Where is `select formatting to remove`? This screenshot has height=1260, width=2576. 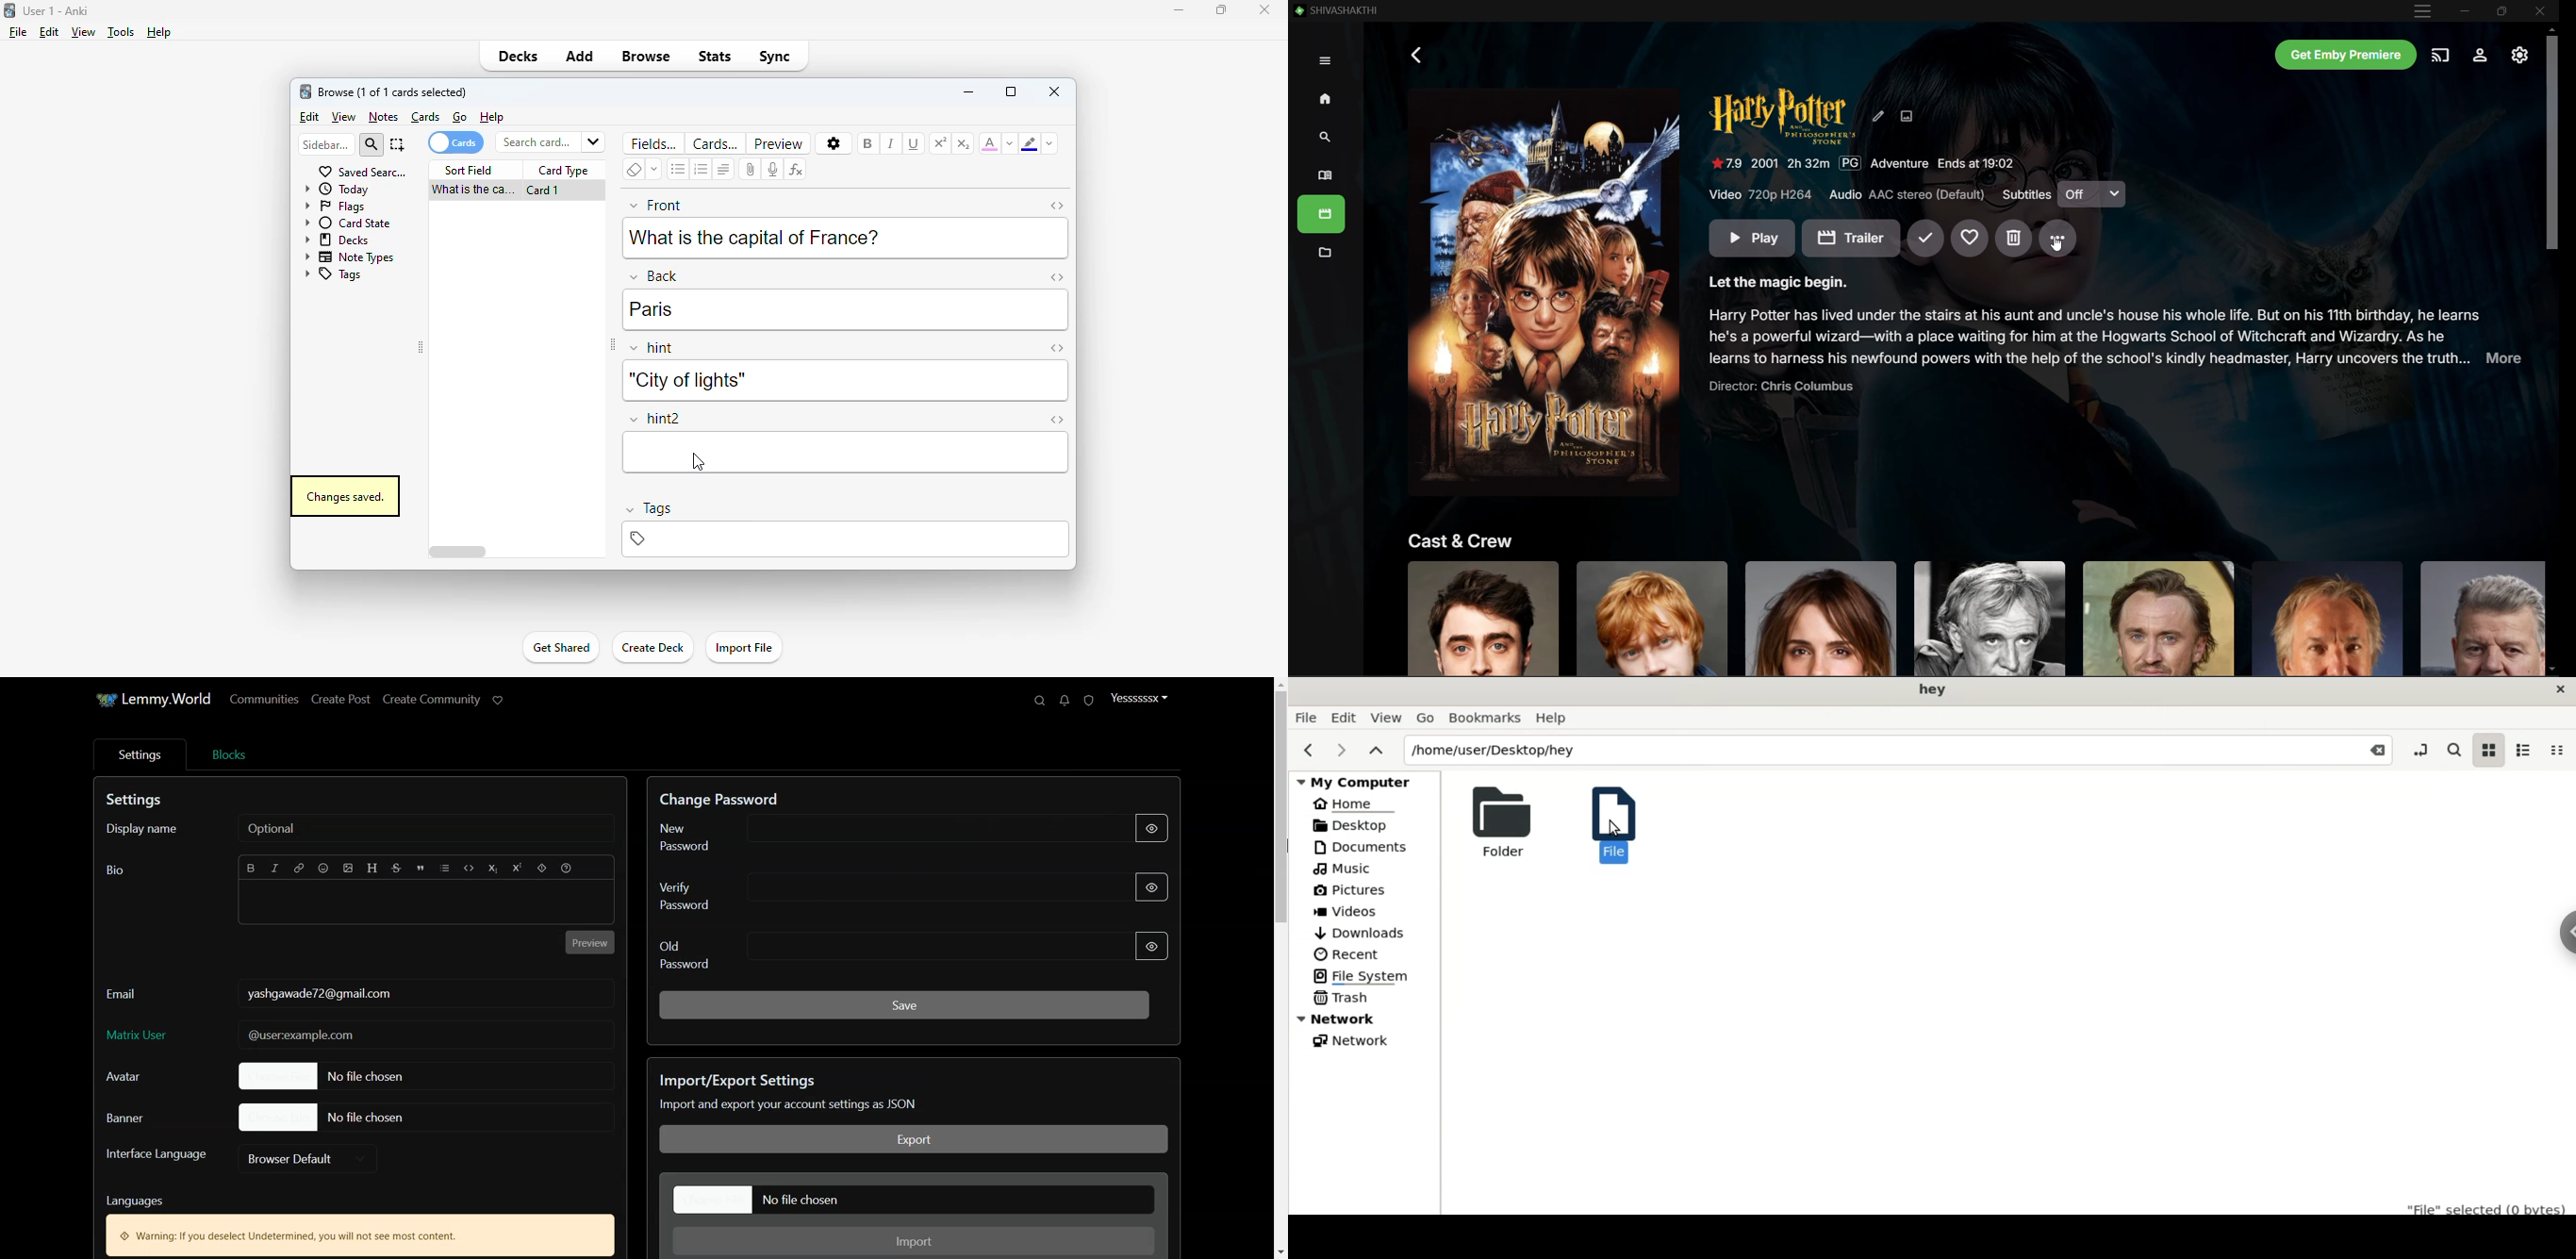
select formatting to remove is located at coordinates (654, 170).